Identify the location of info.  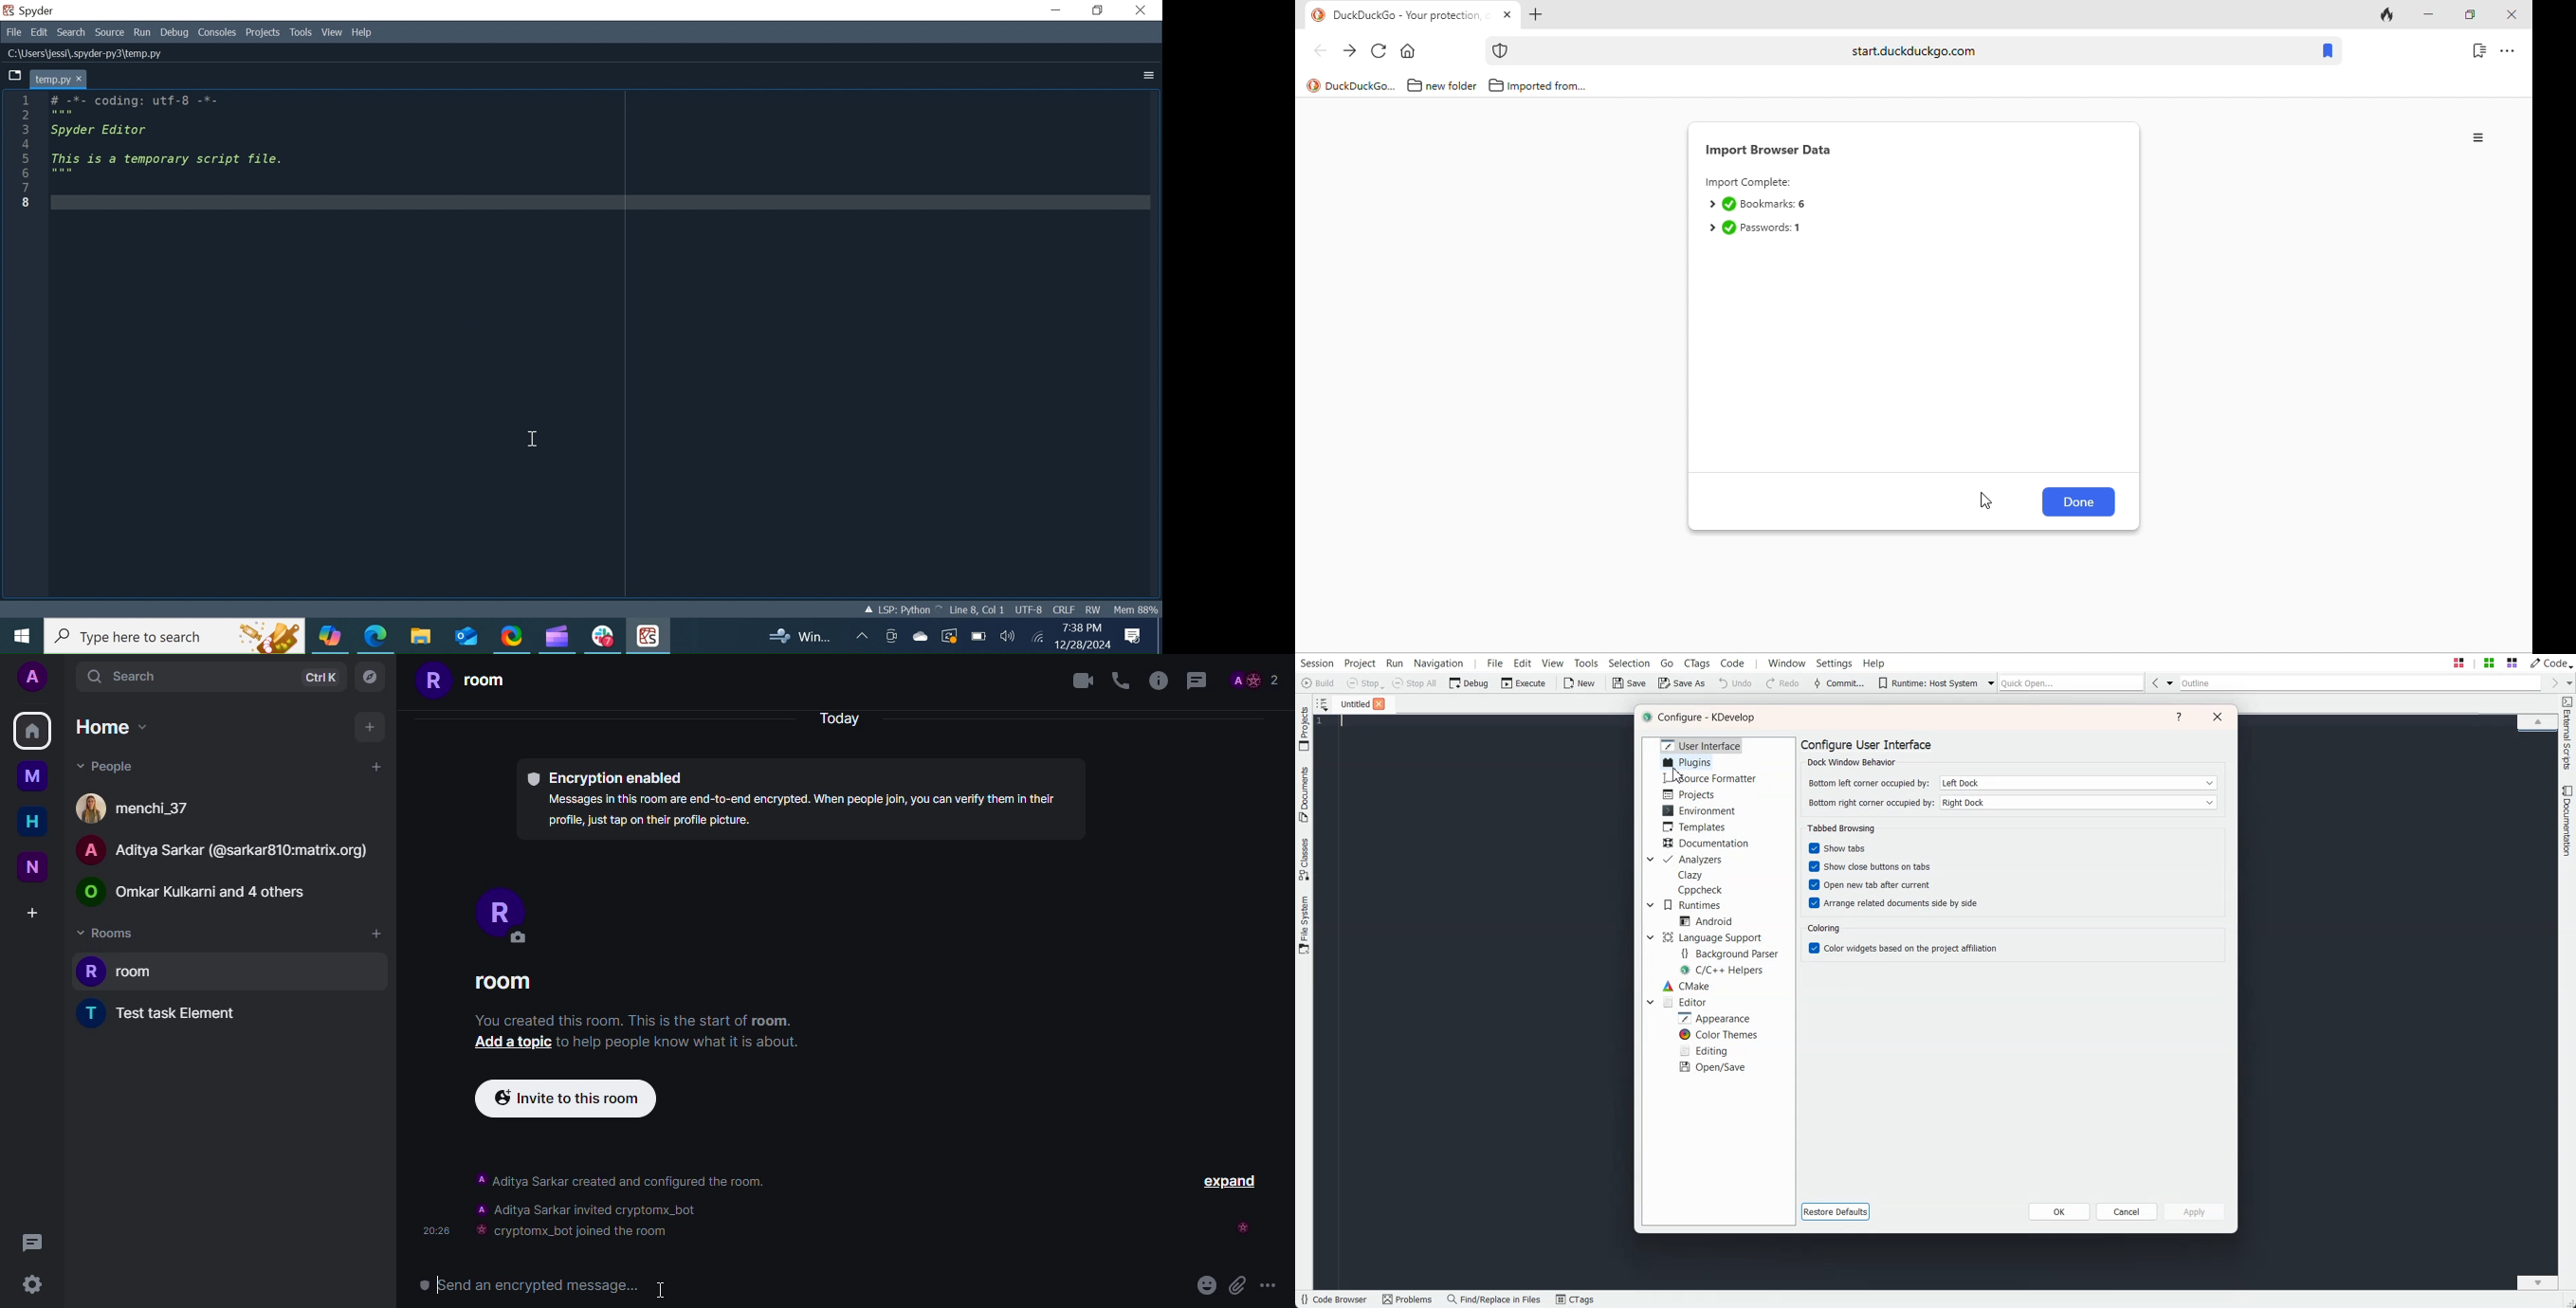
(1160, 681).